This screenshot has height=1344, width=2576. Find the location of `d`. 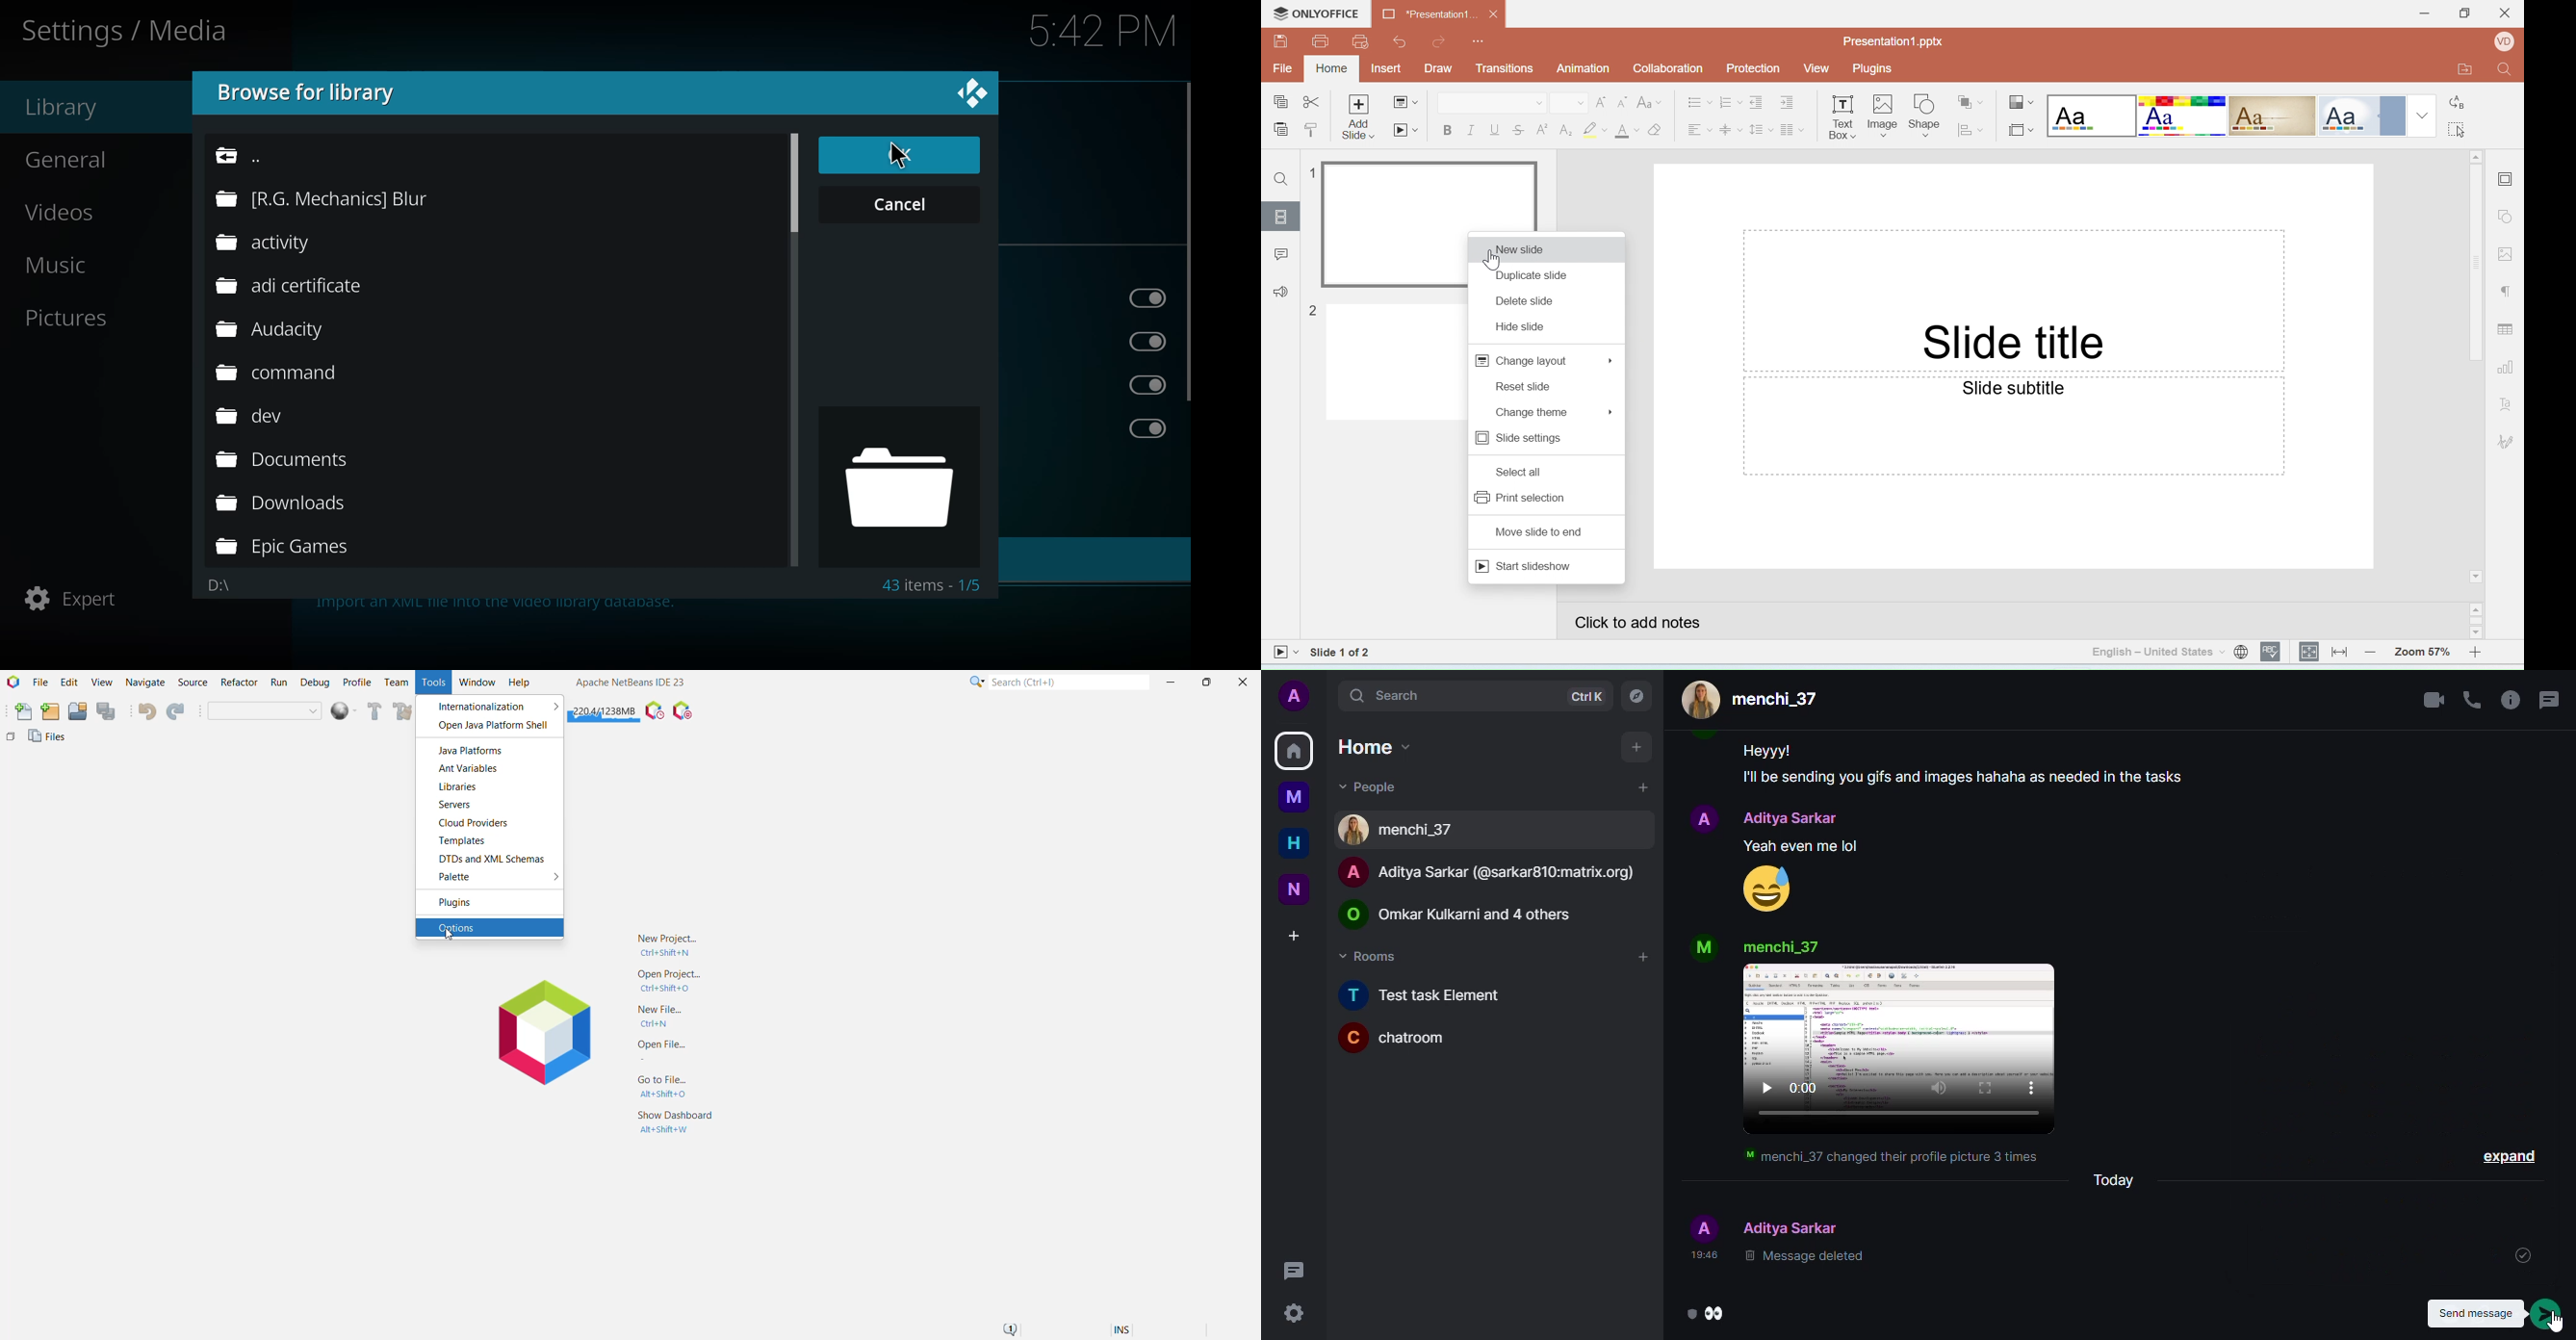

d is located at coordinates (218, 585).